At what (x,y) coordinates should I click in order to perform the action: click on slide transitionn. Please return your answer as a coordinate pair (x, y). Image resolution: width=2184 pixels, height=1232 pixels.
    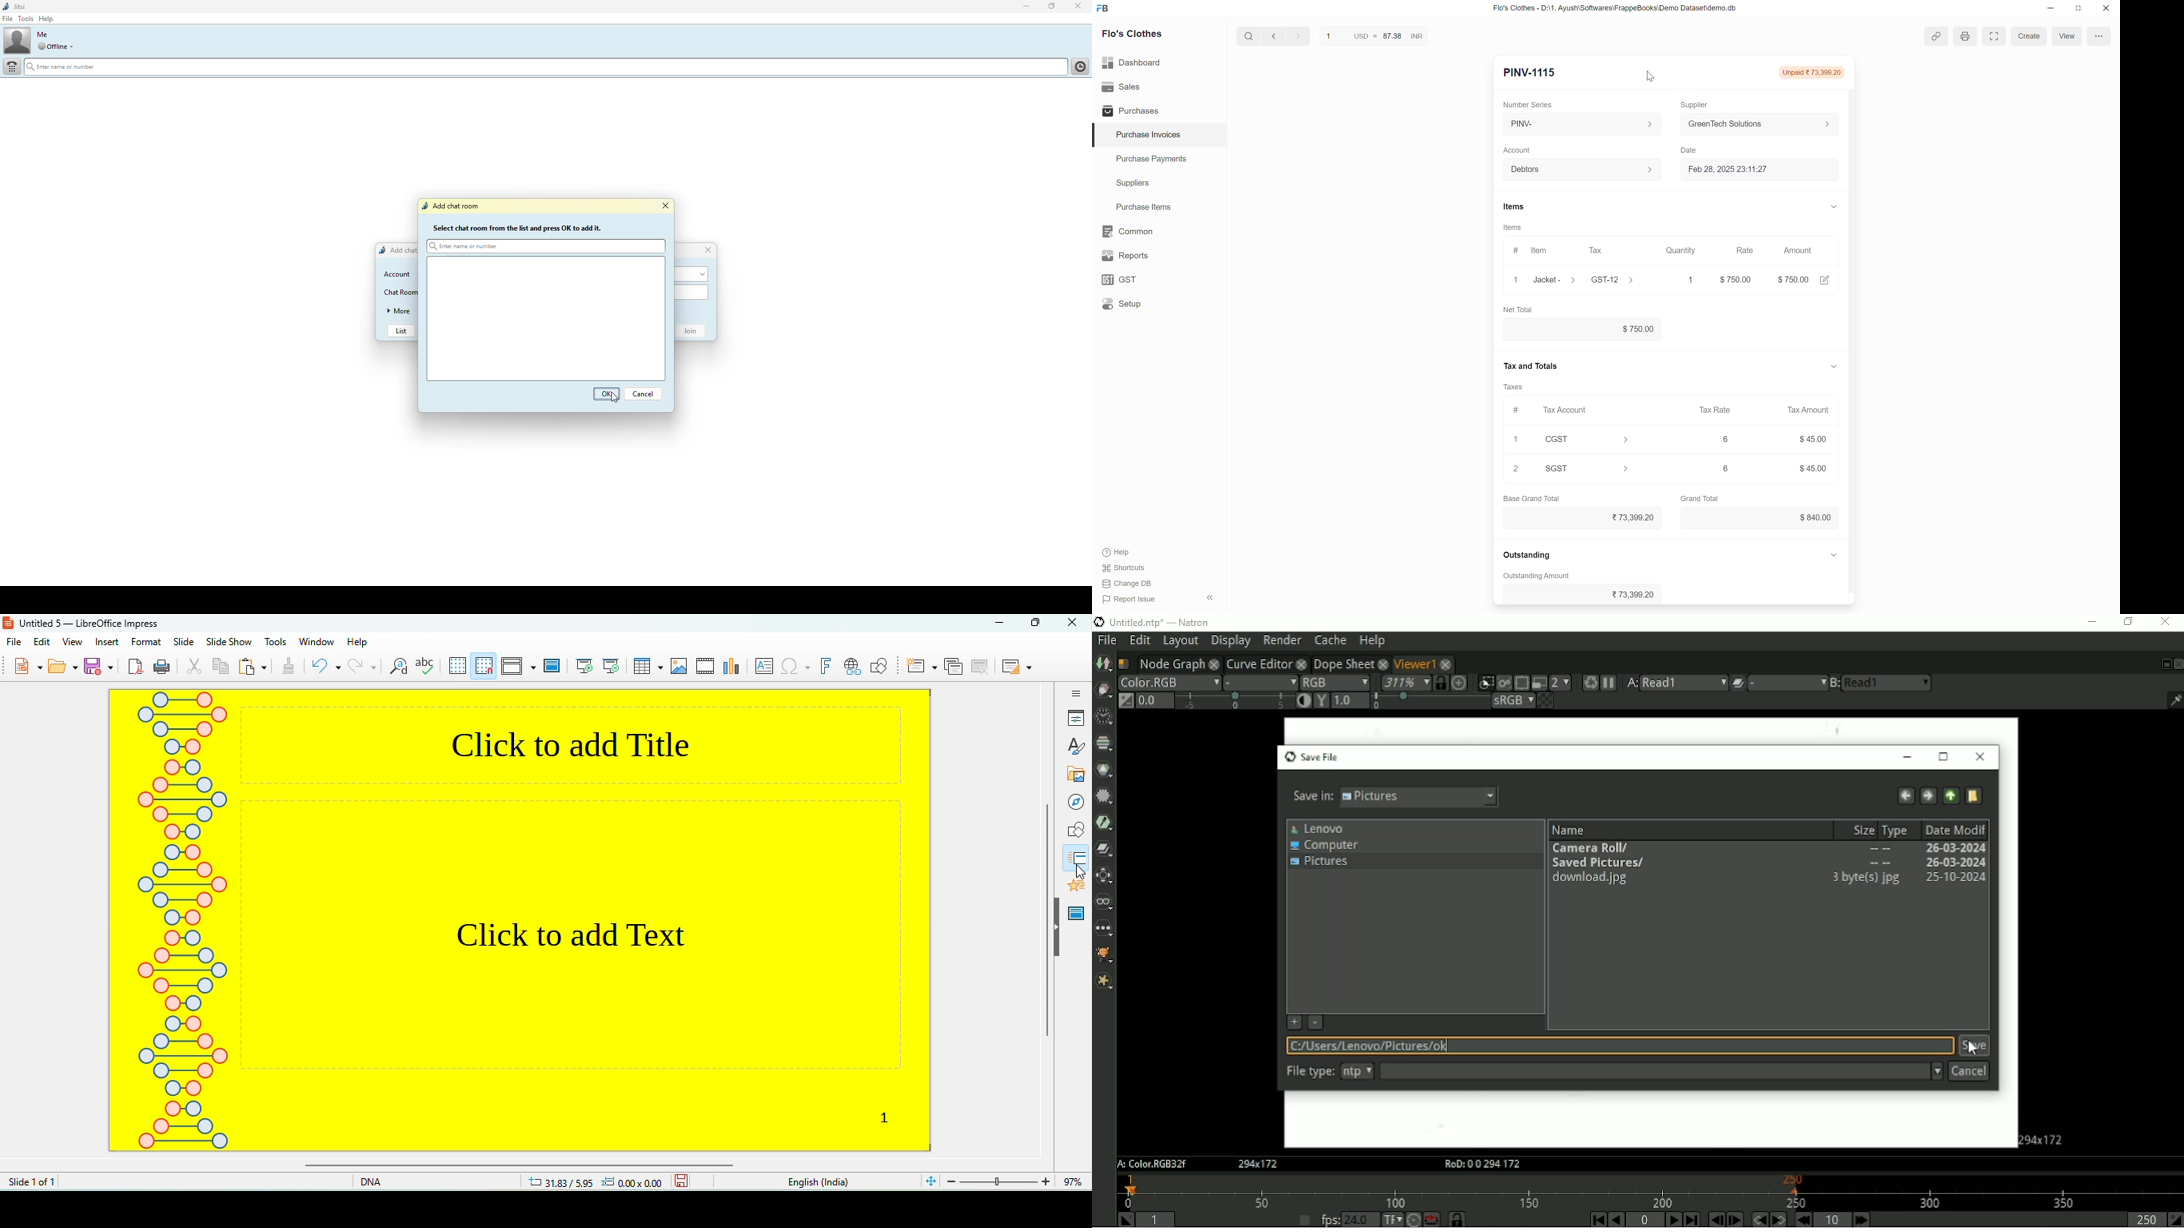
    Looking at the image, I should click on (1076, 852).